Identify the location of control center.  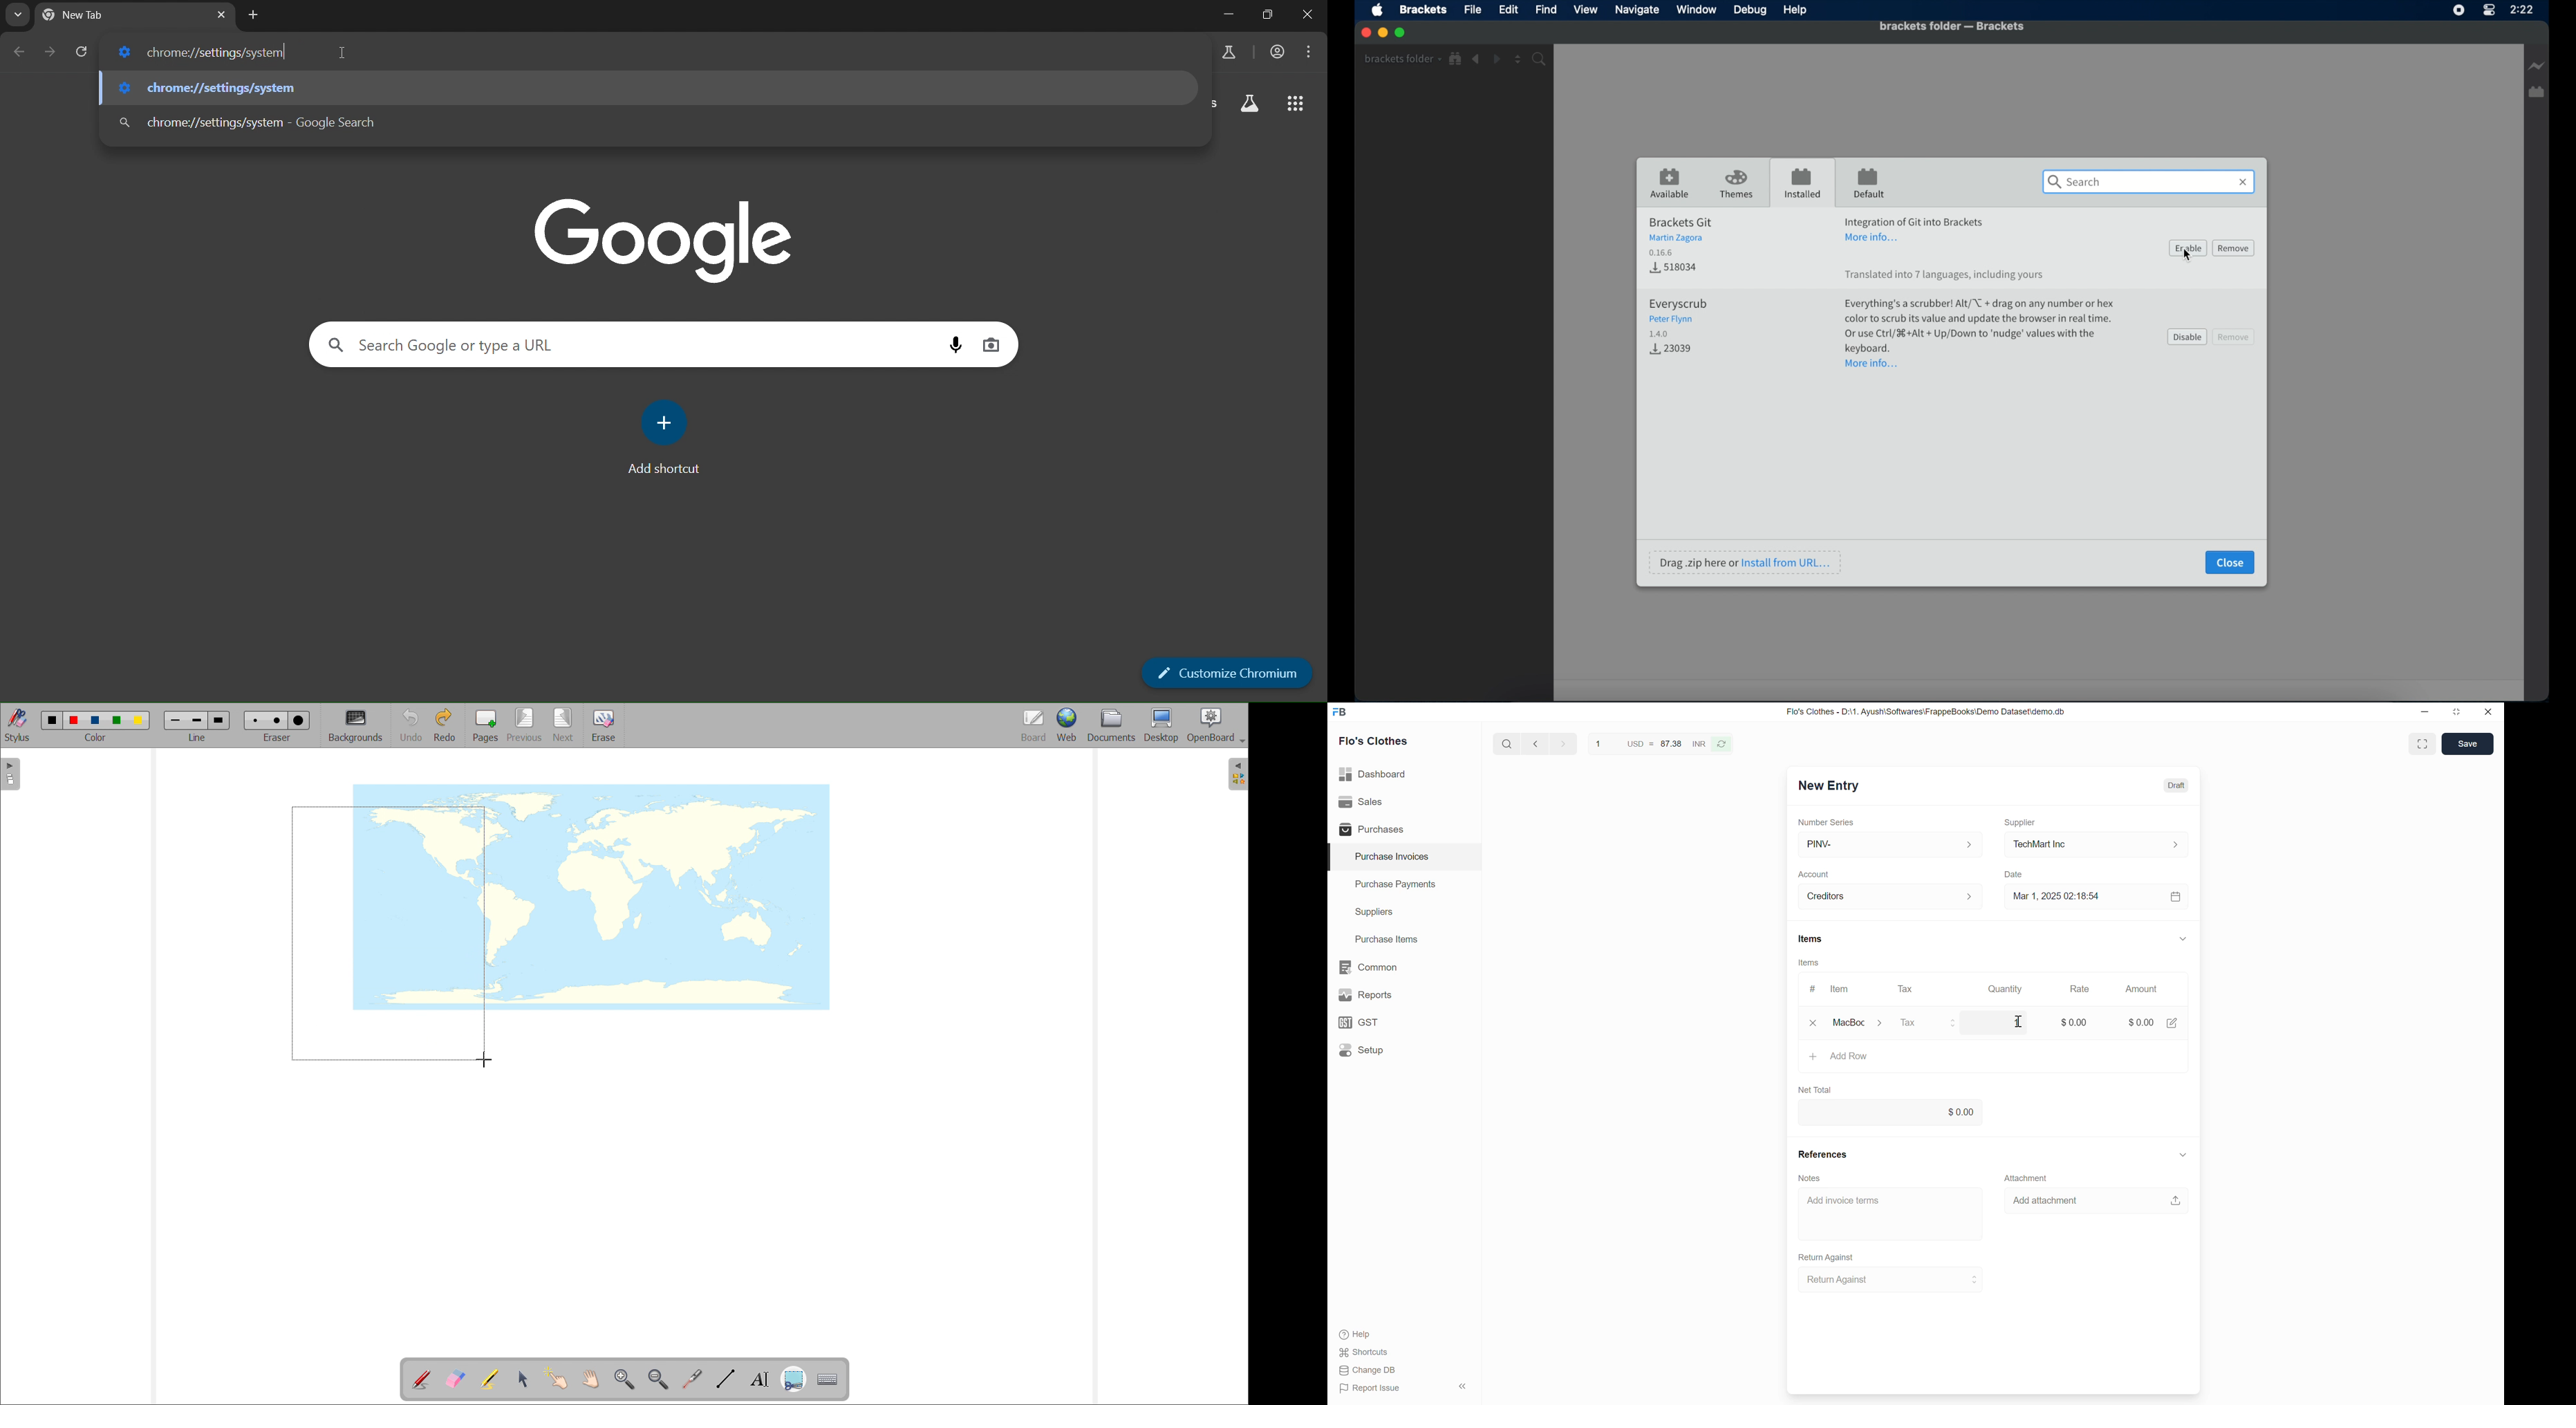
(2488, 10).